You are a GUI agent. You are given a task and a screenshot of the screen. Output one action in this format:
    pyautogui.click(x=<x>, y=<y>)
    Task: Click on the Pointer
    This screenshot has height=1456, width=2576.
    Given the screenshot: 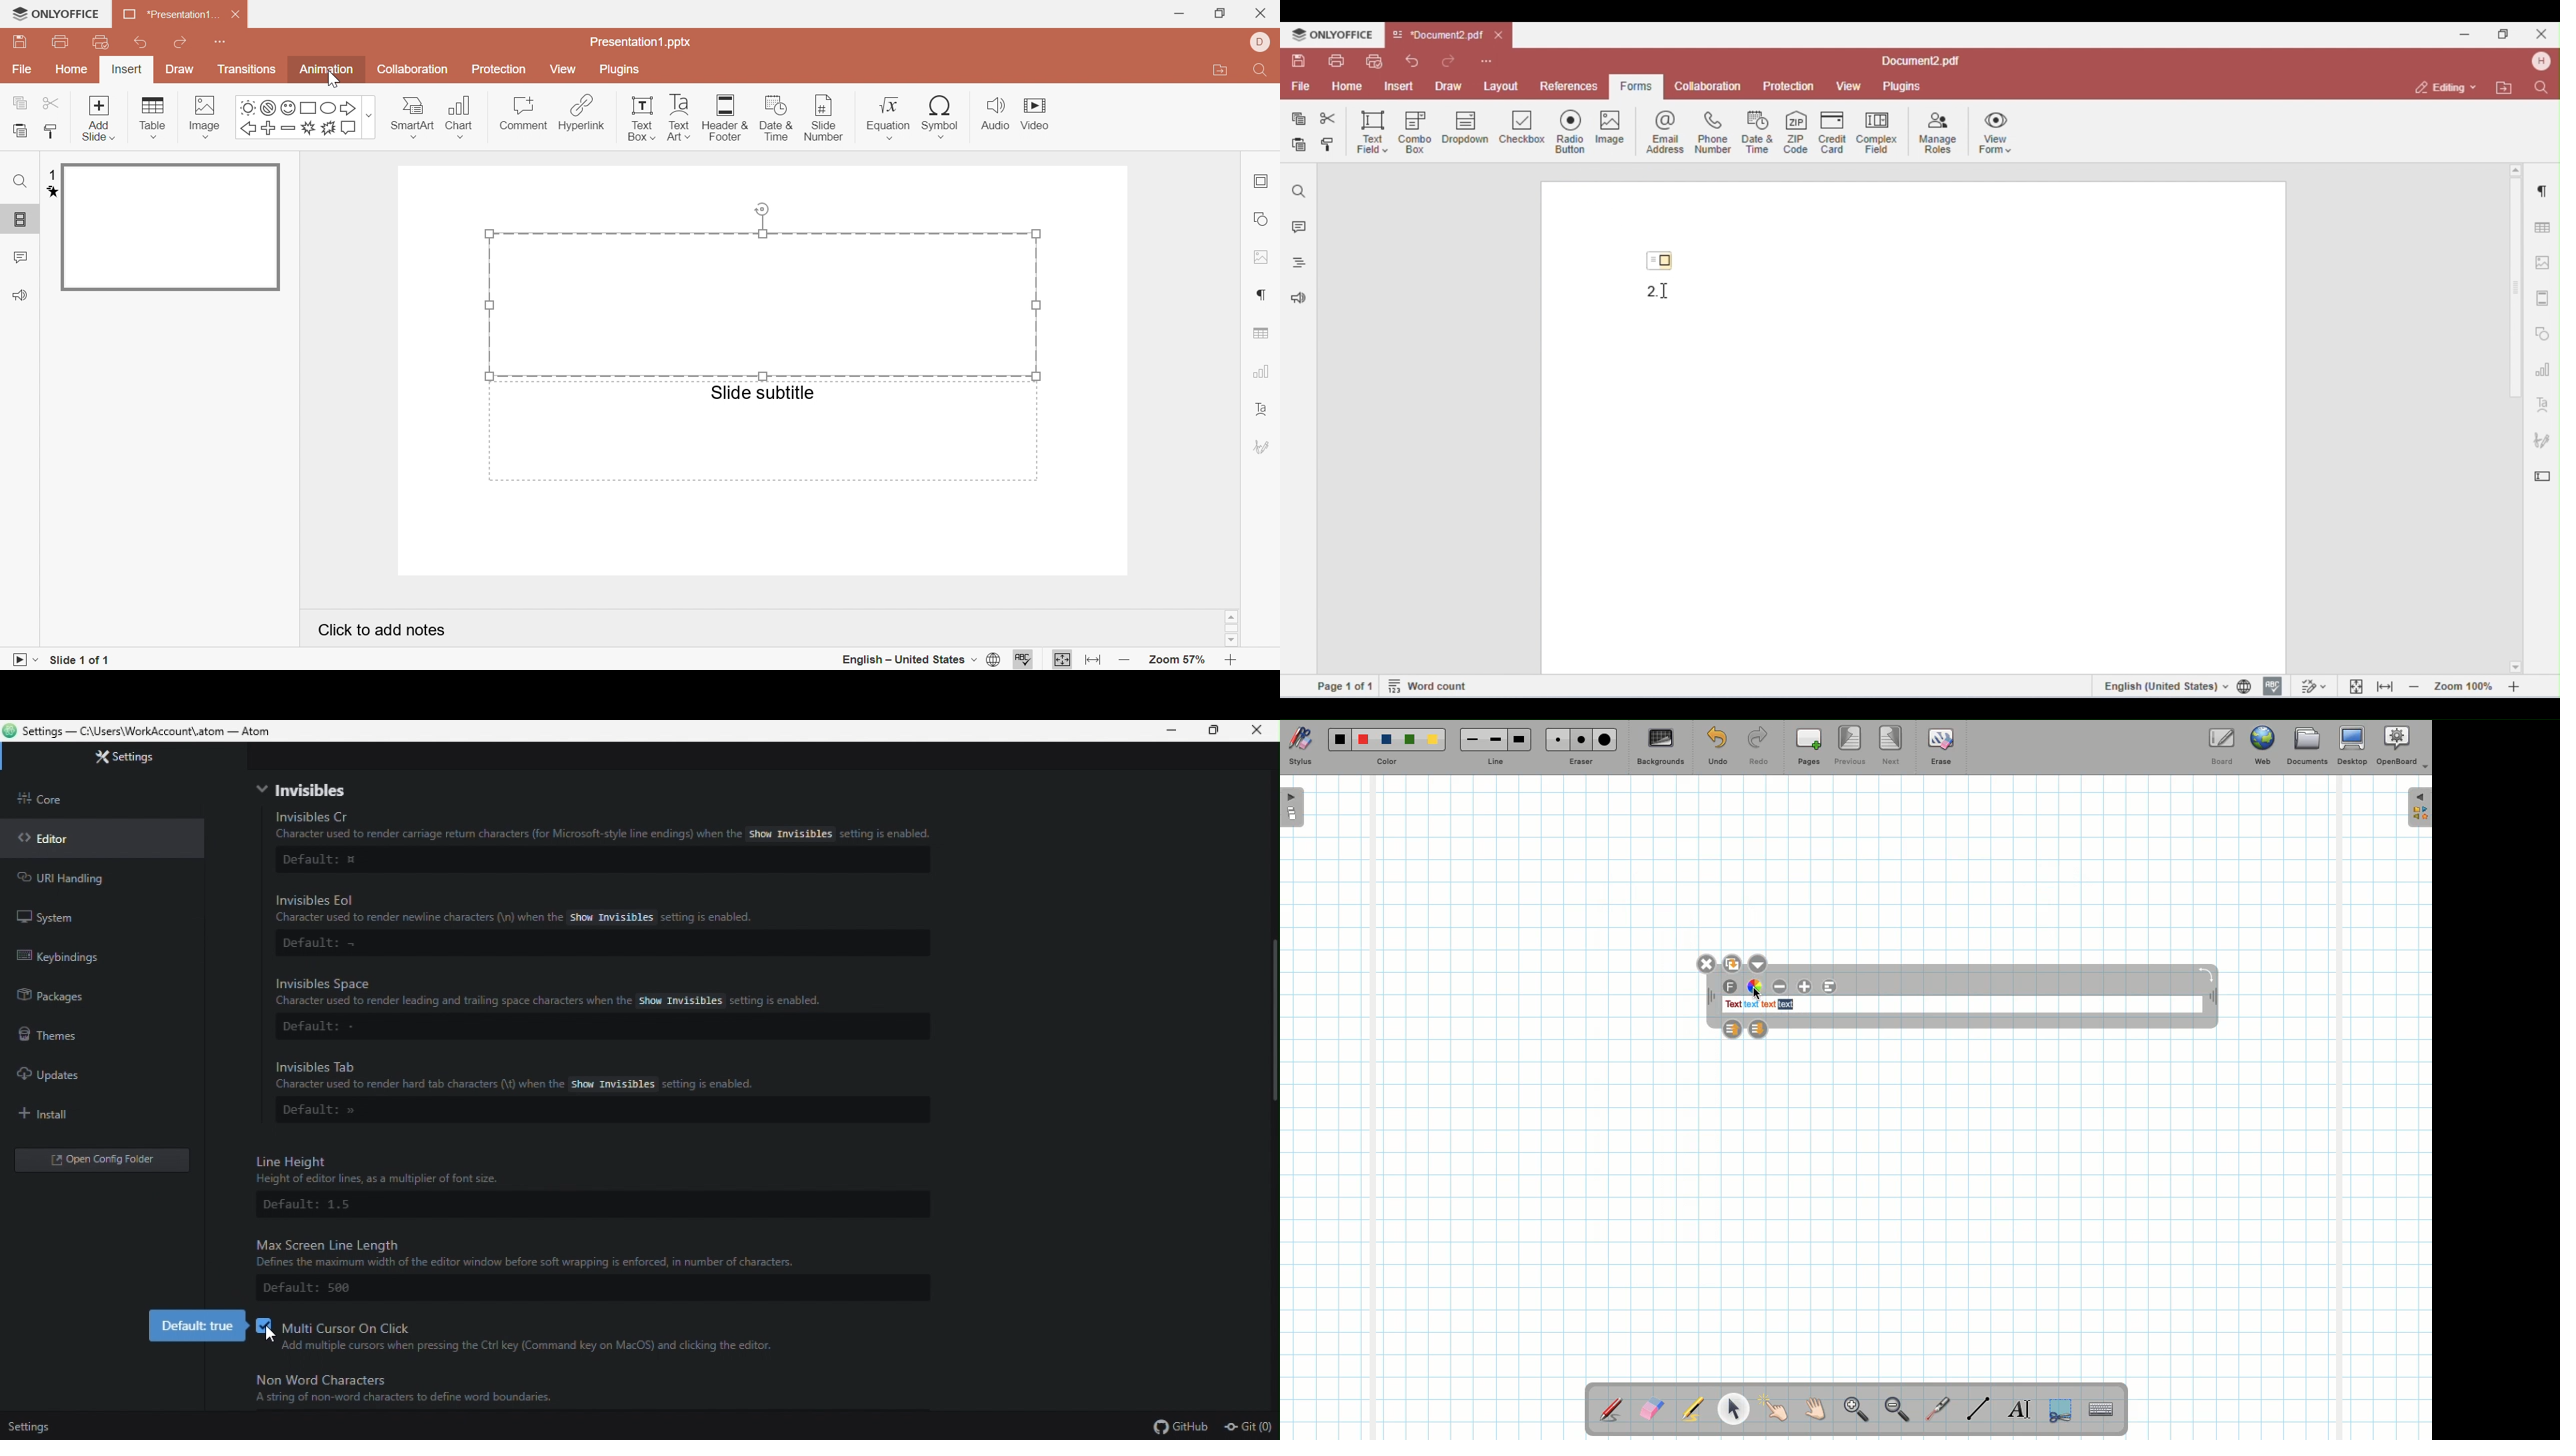 What is the action you would take?
    pyautogui.click(x=1733, y=1409)
    